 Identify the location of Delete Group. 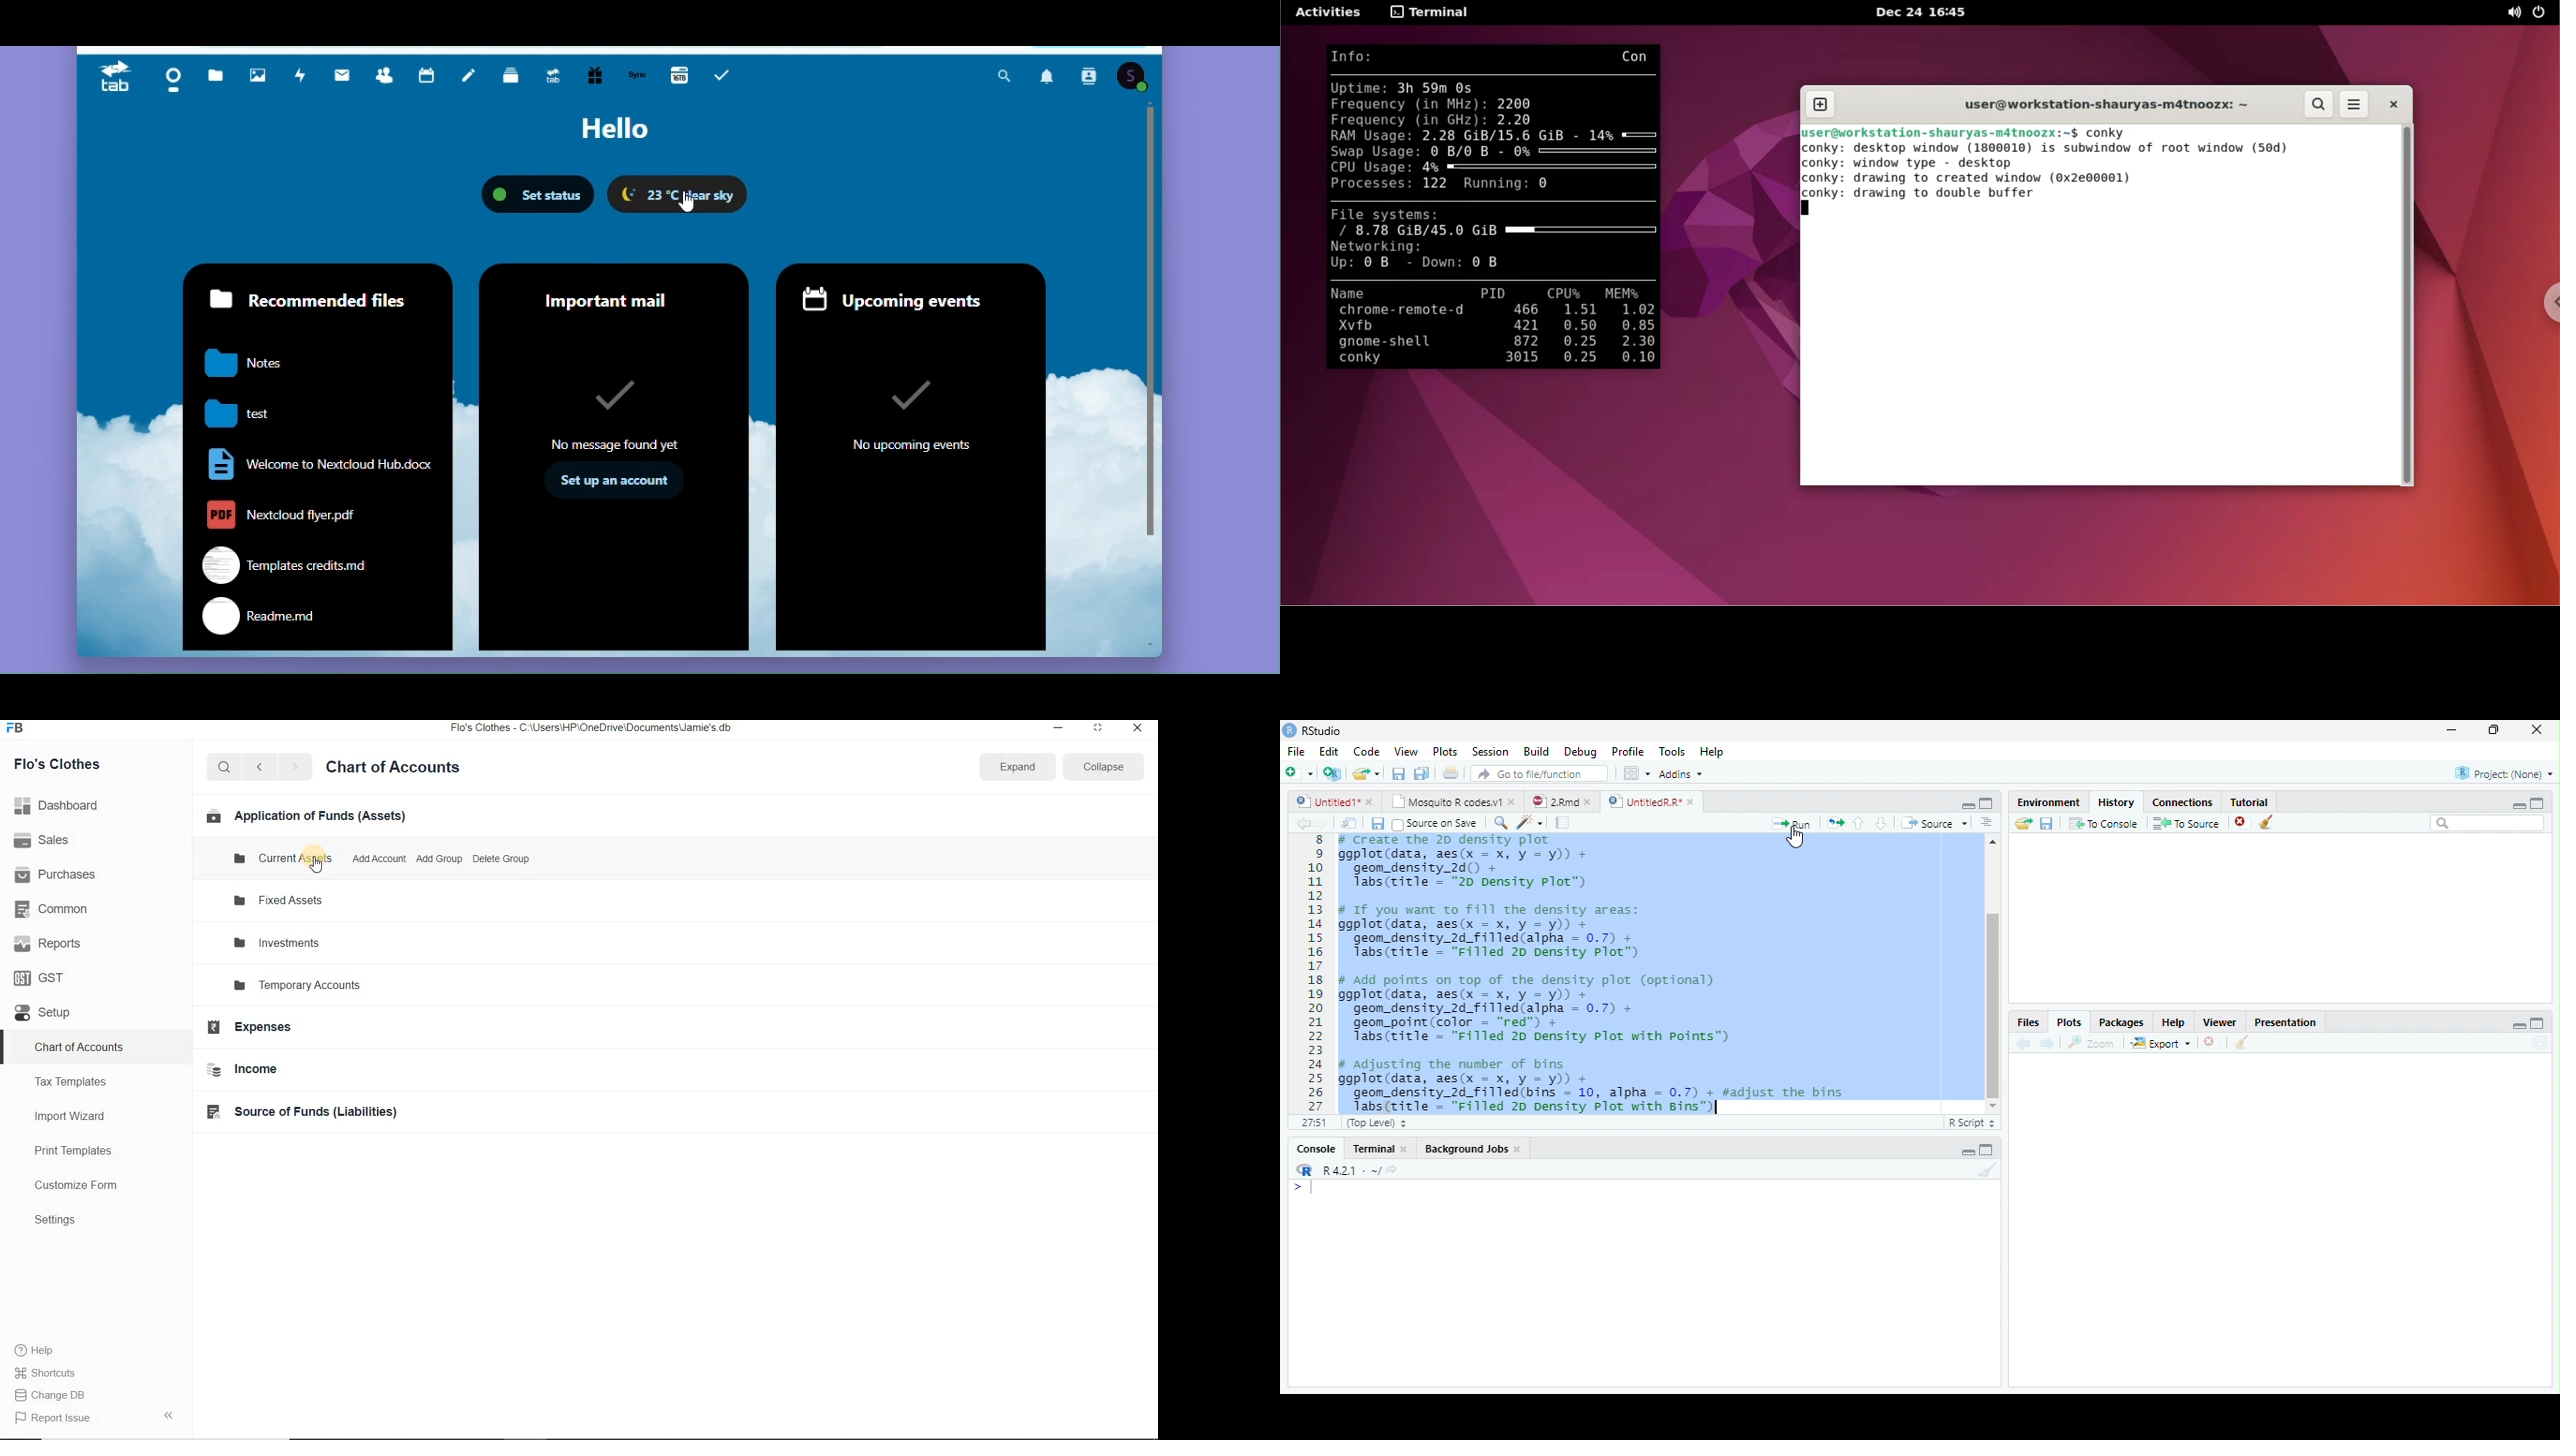
(500, 858).